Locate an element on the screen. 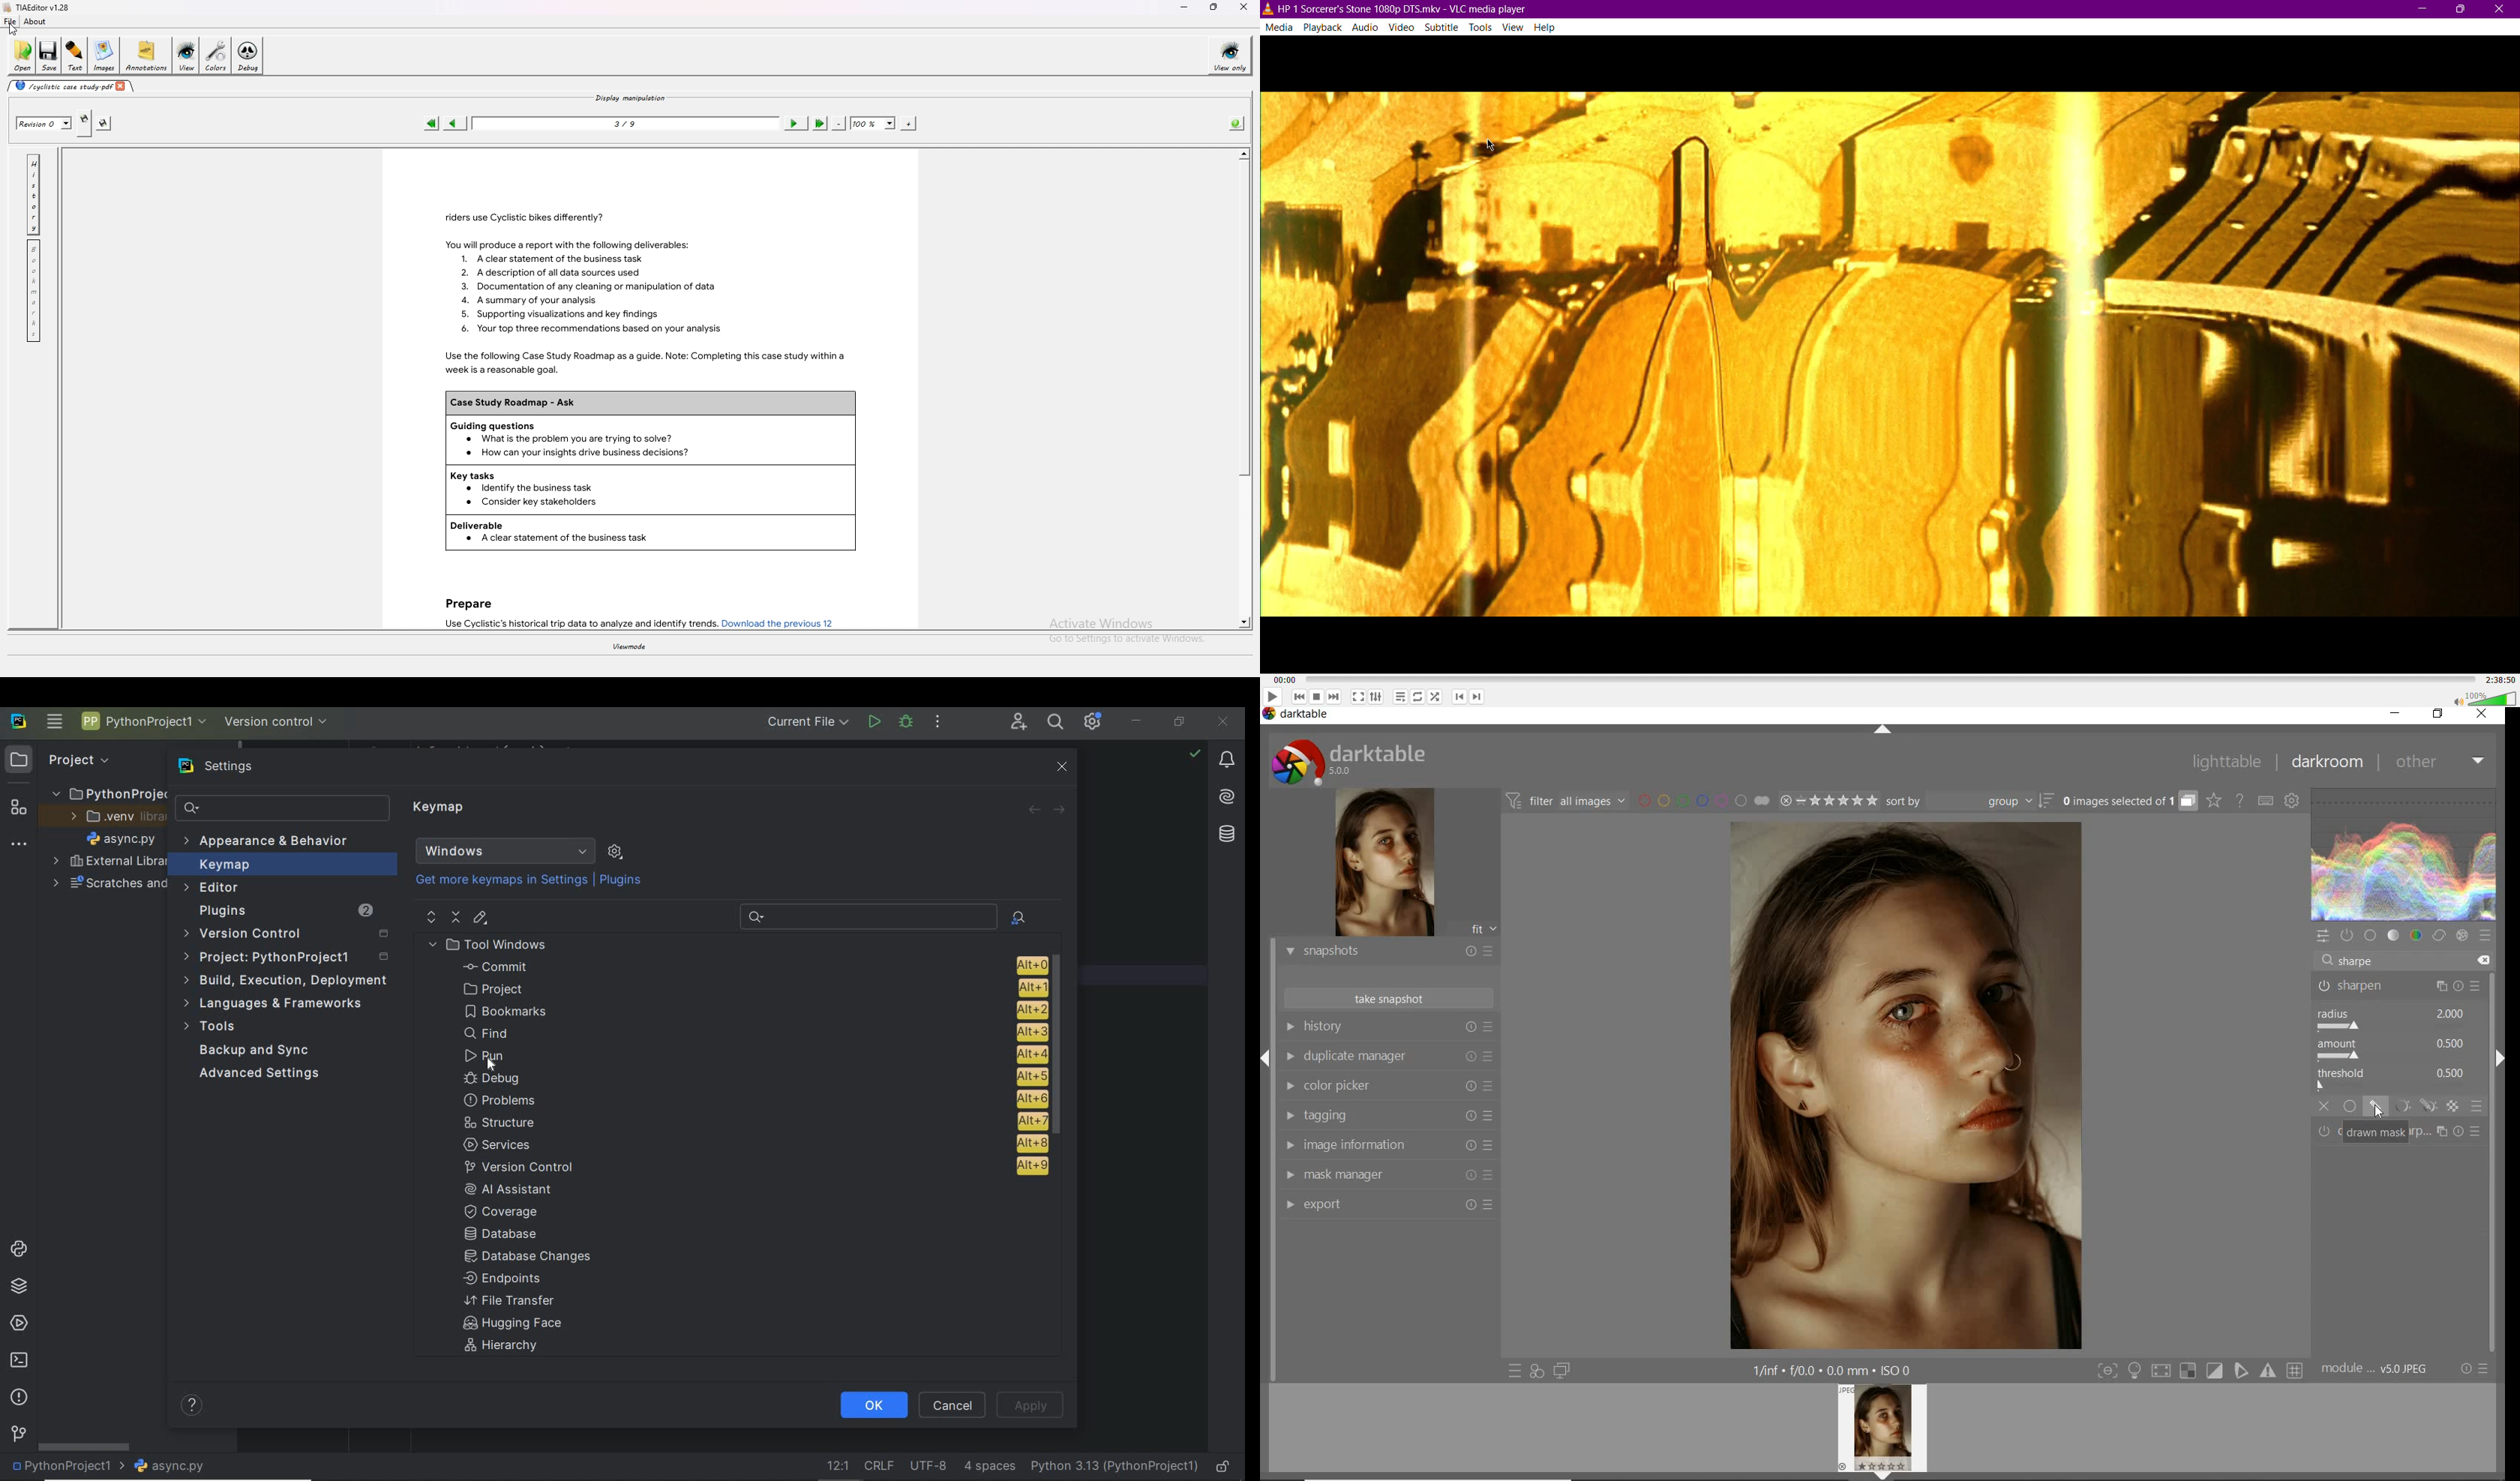  Advanced Settings is located at coordinates (262, 1074).